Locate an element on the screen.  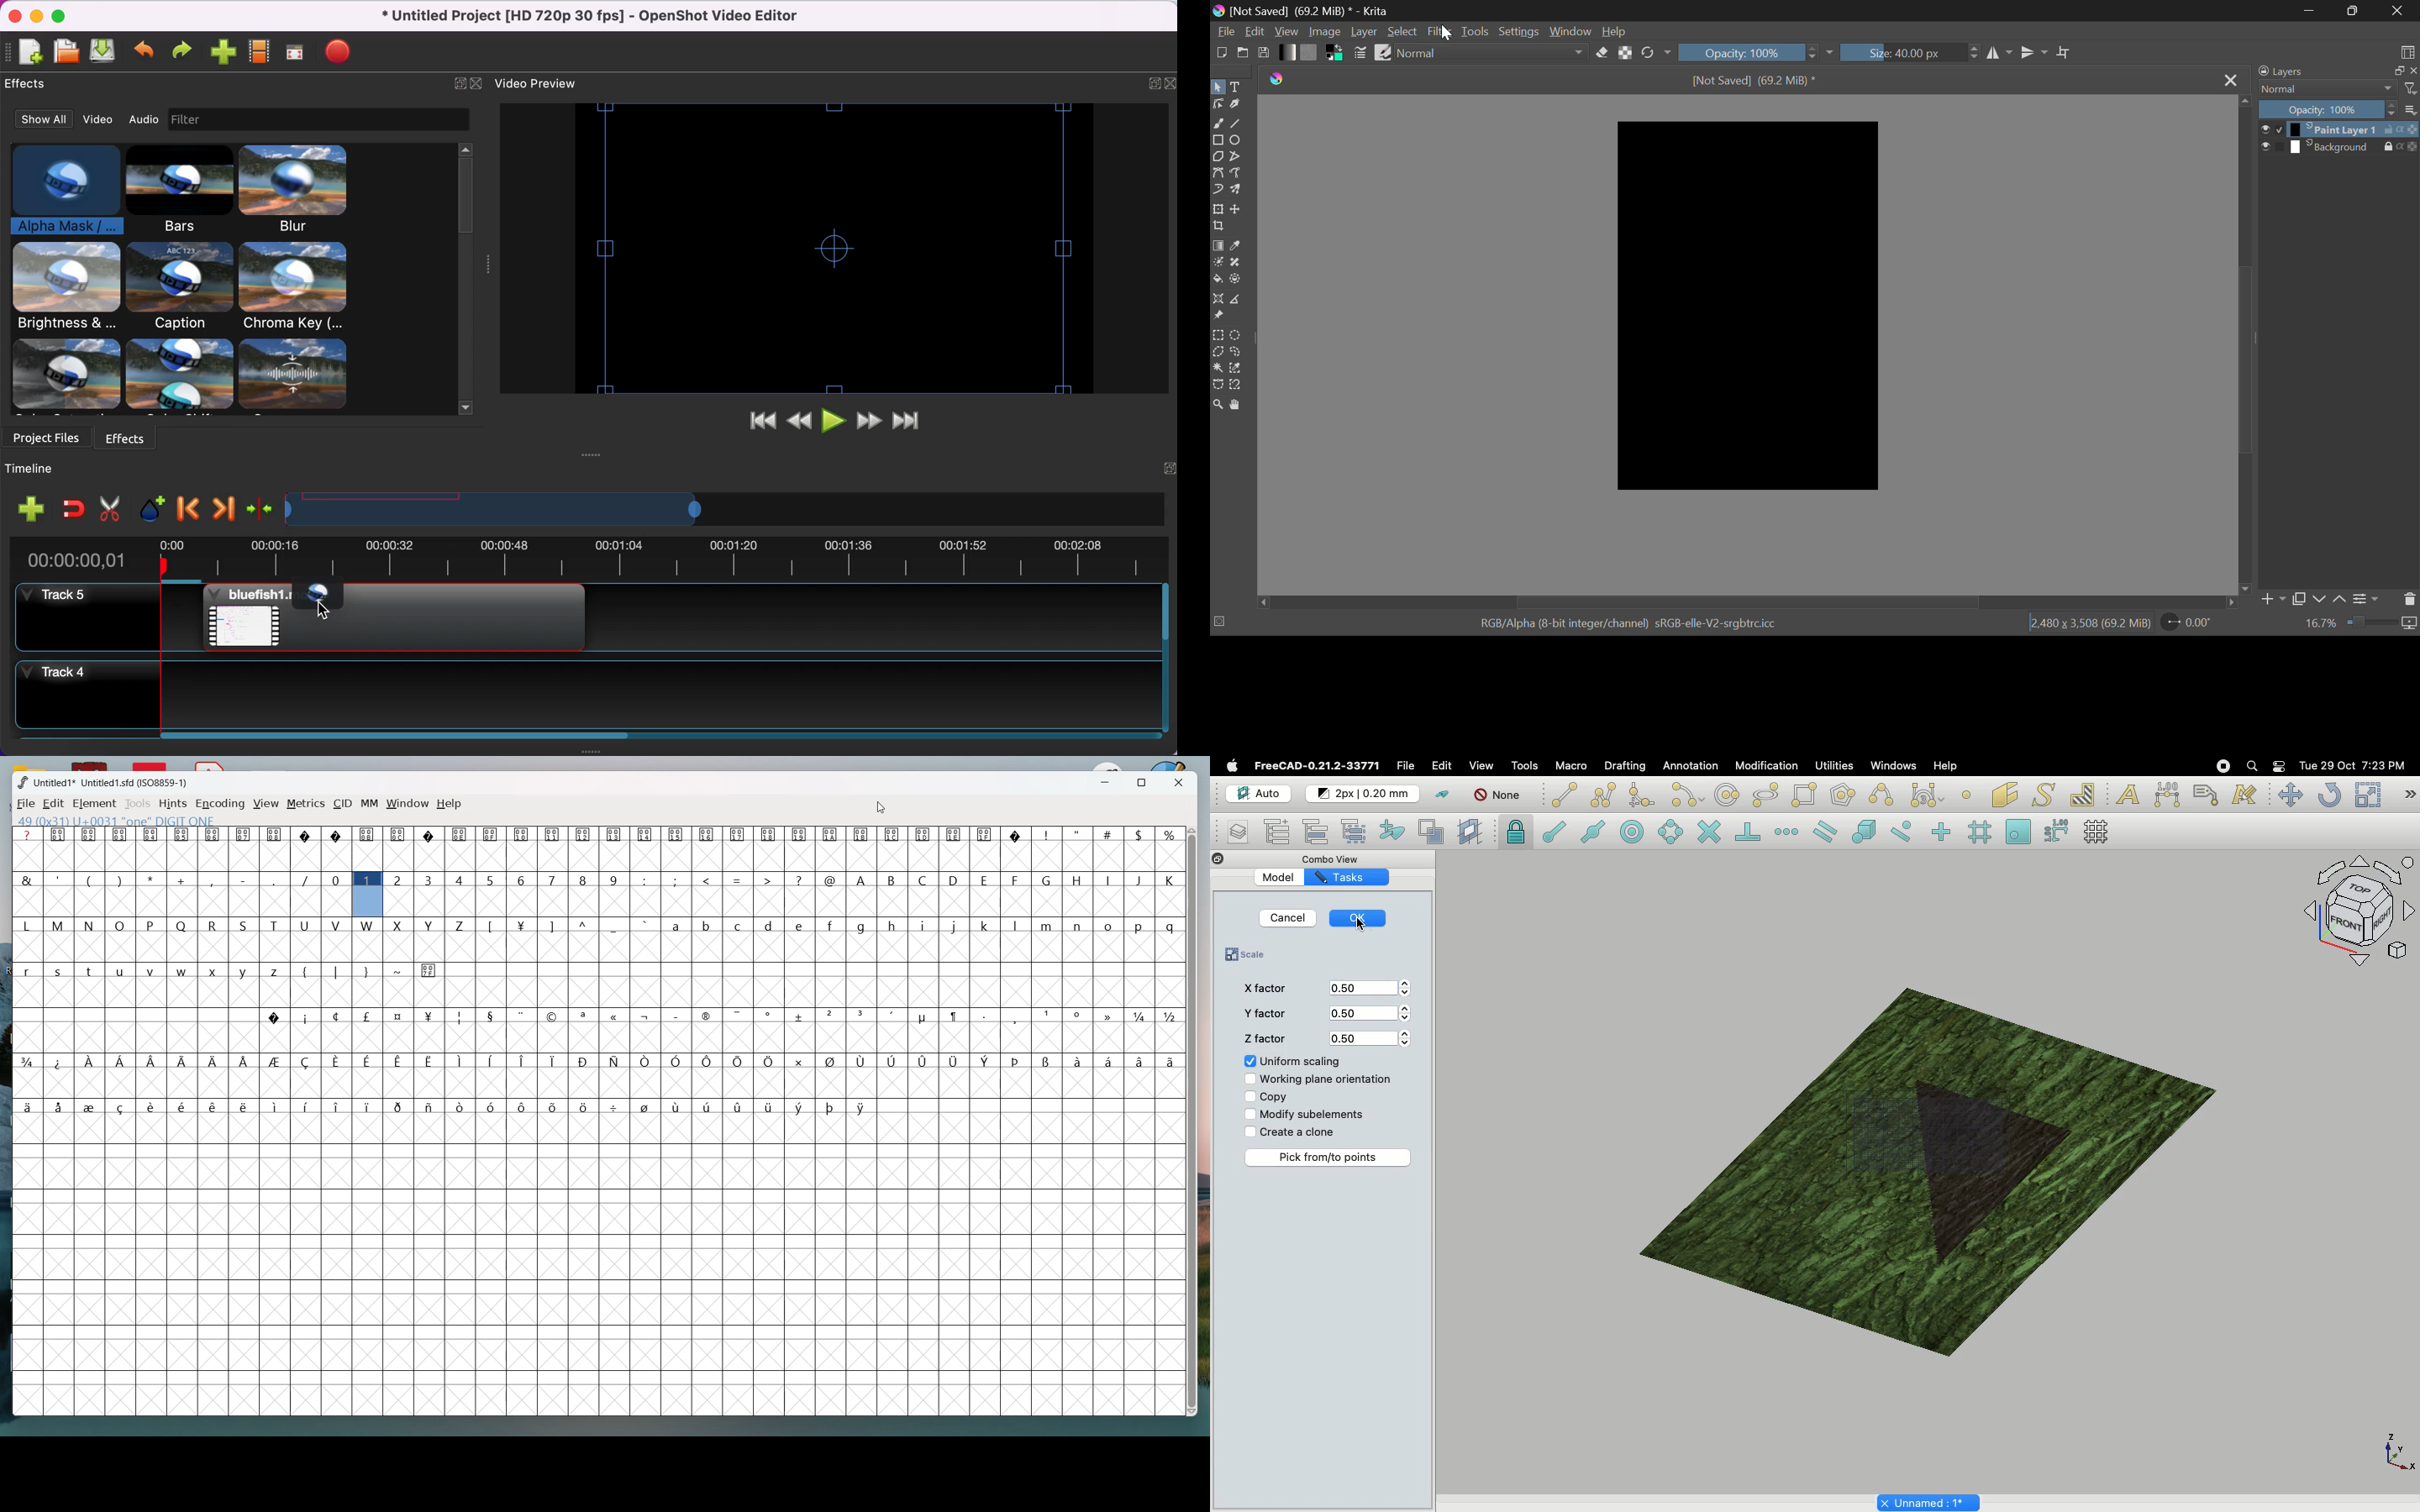
timeline is located at coordinates (52, 470).